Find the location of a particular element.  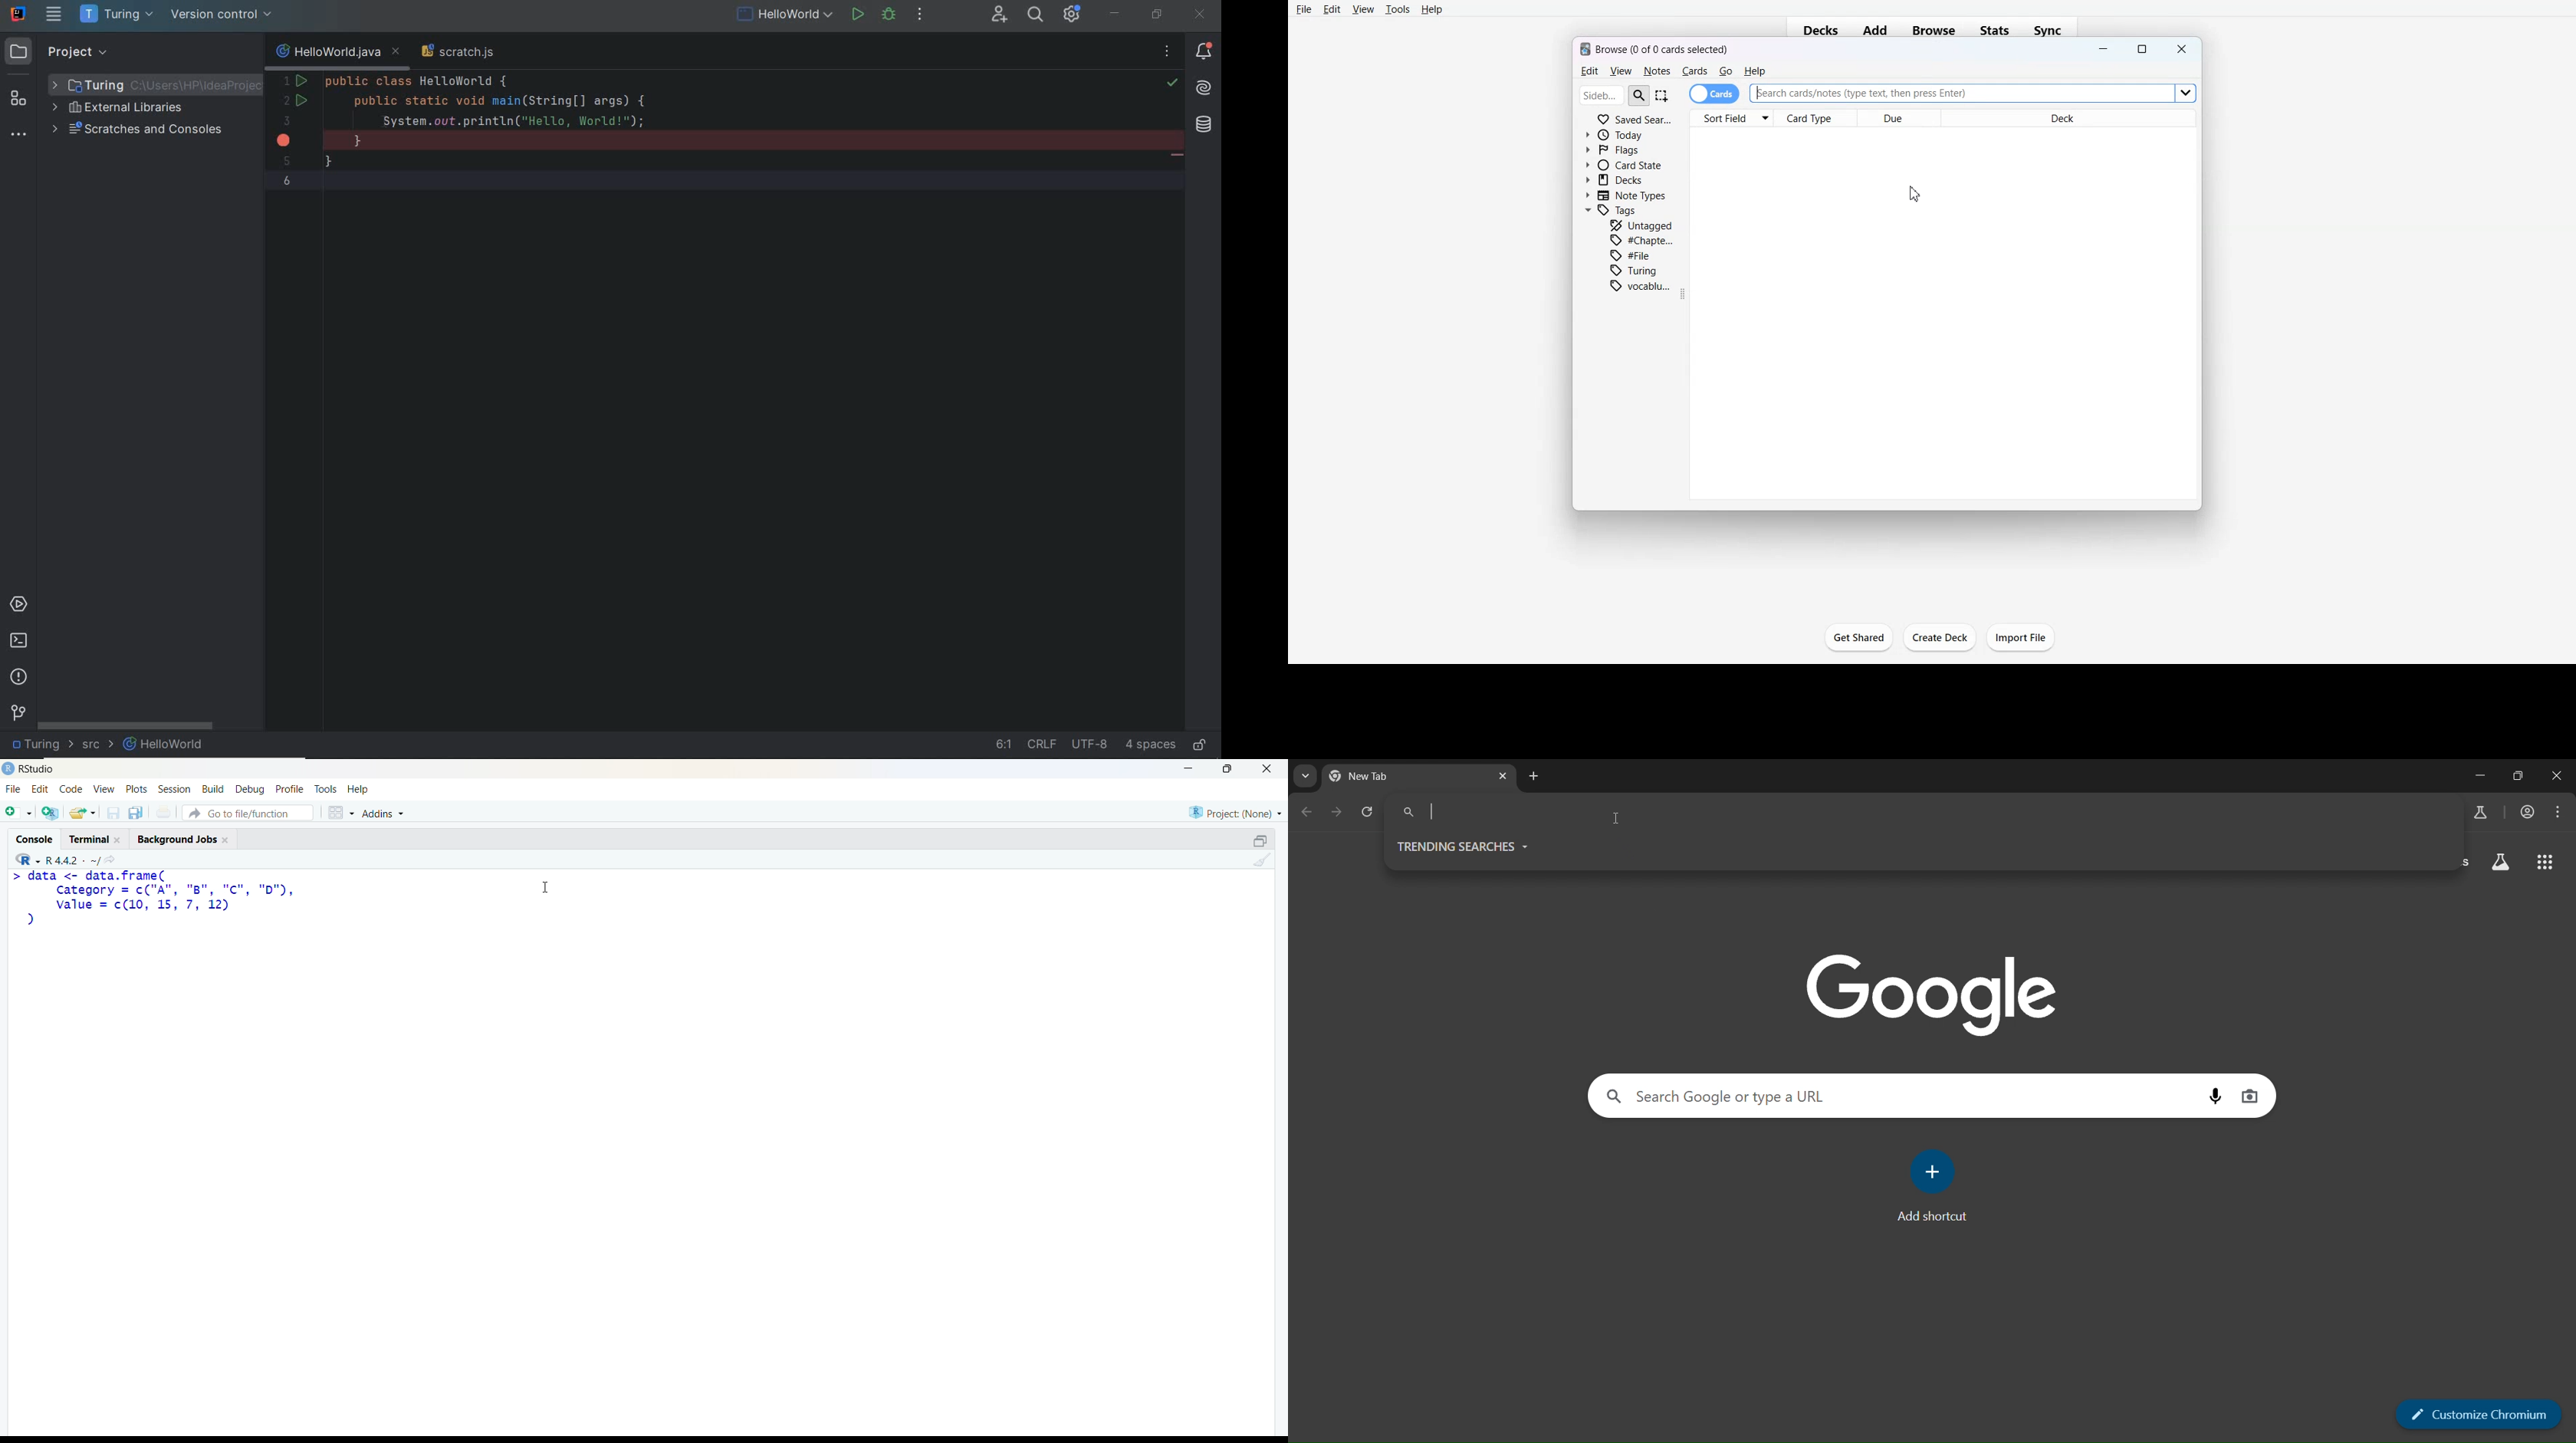

clear console is located at coordinates (1260, 860).